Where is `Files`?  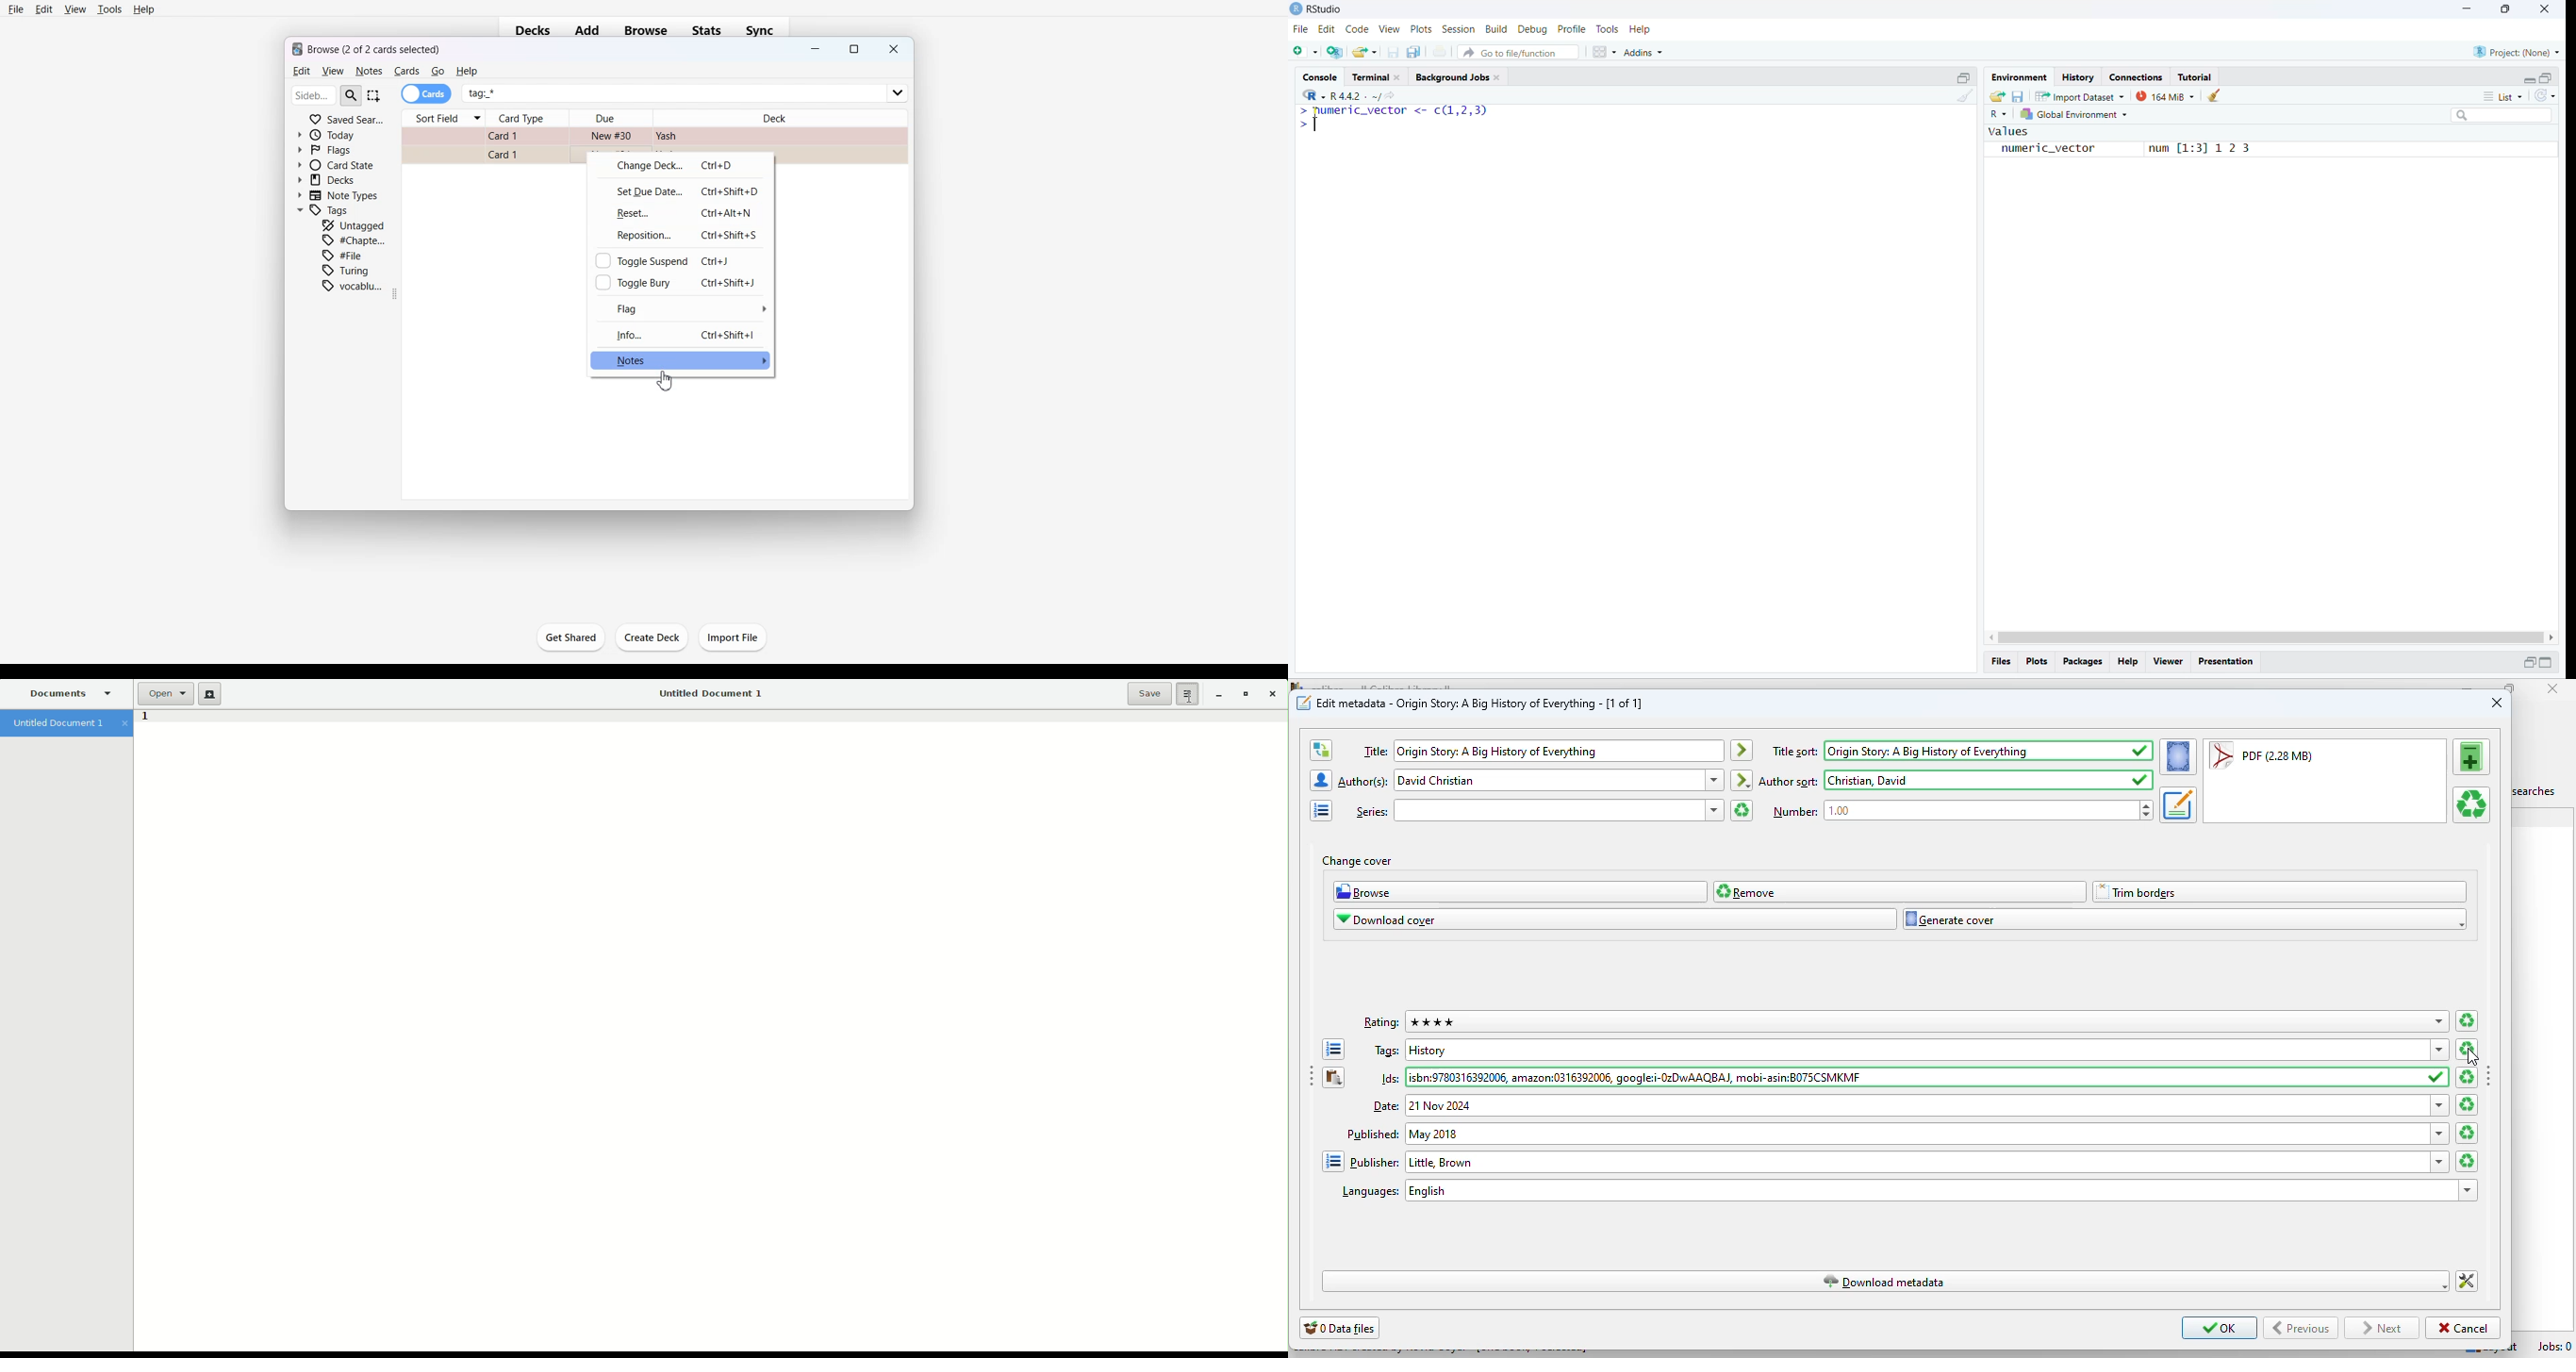 Files is located at coordinates (2001, 661).